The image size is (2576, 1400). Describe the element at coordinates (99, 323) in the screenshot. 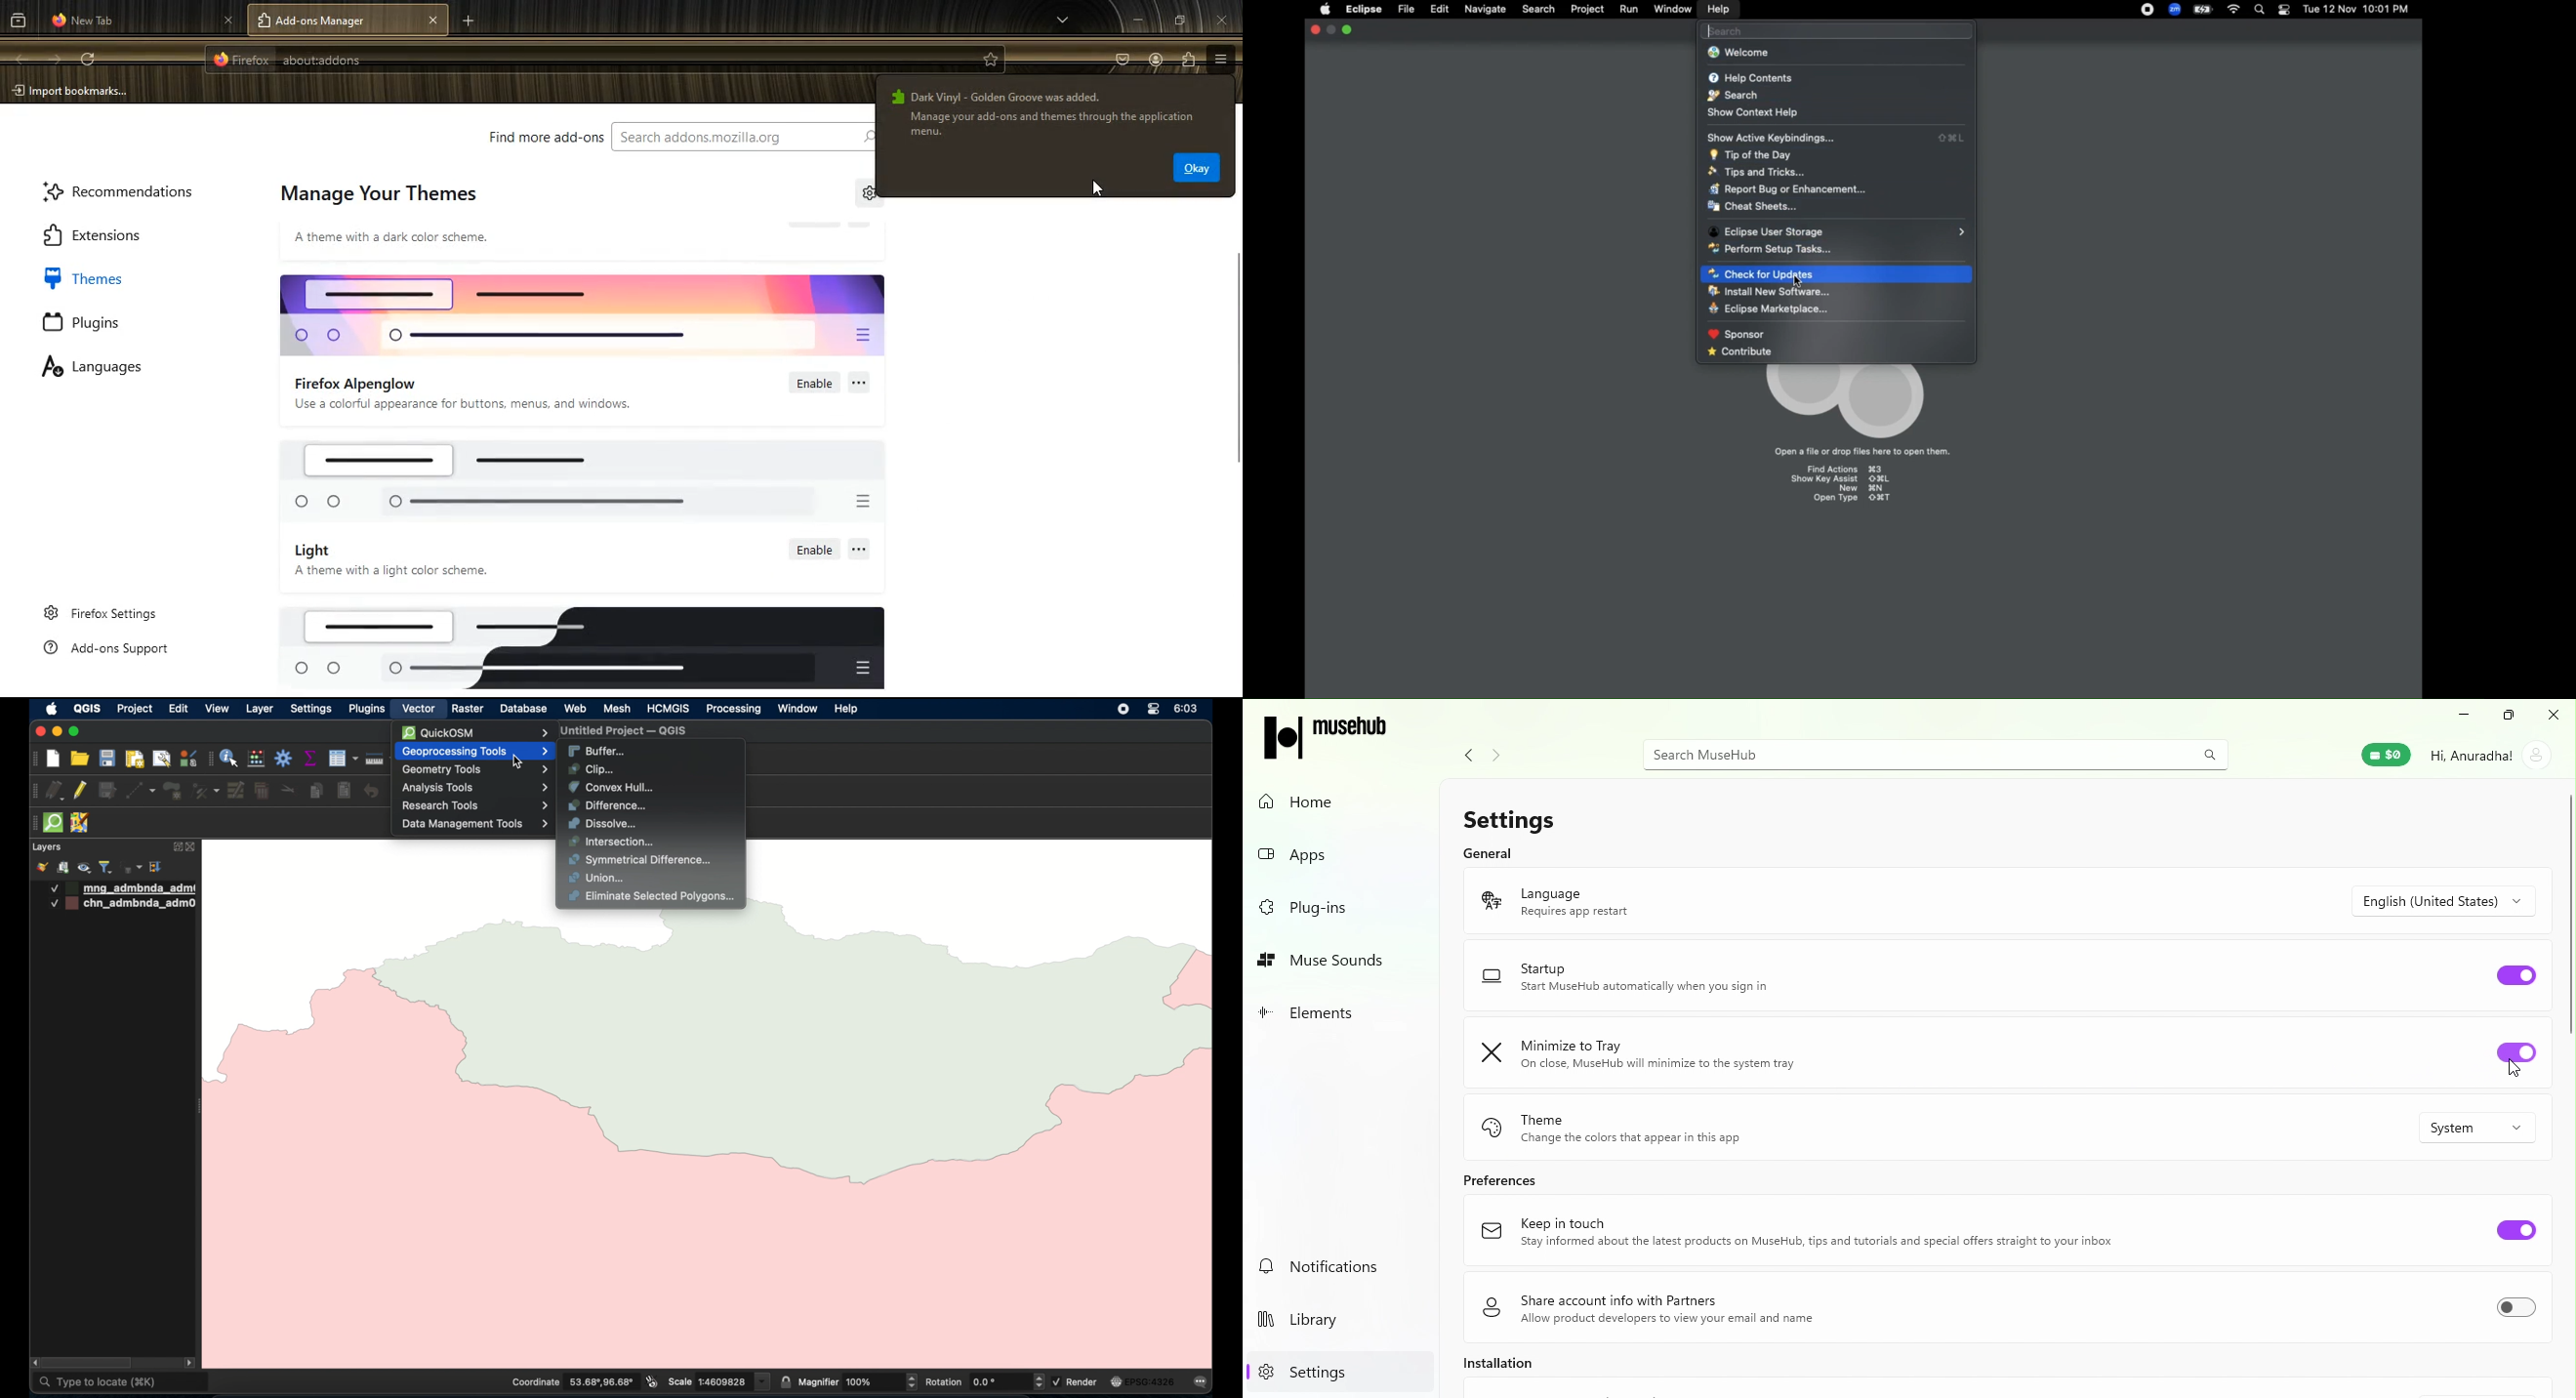

I see `plugins` at that location.